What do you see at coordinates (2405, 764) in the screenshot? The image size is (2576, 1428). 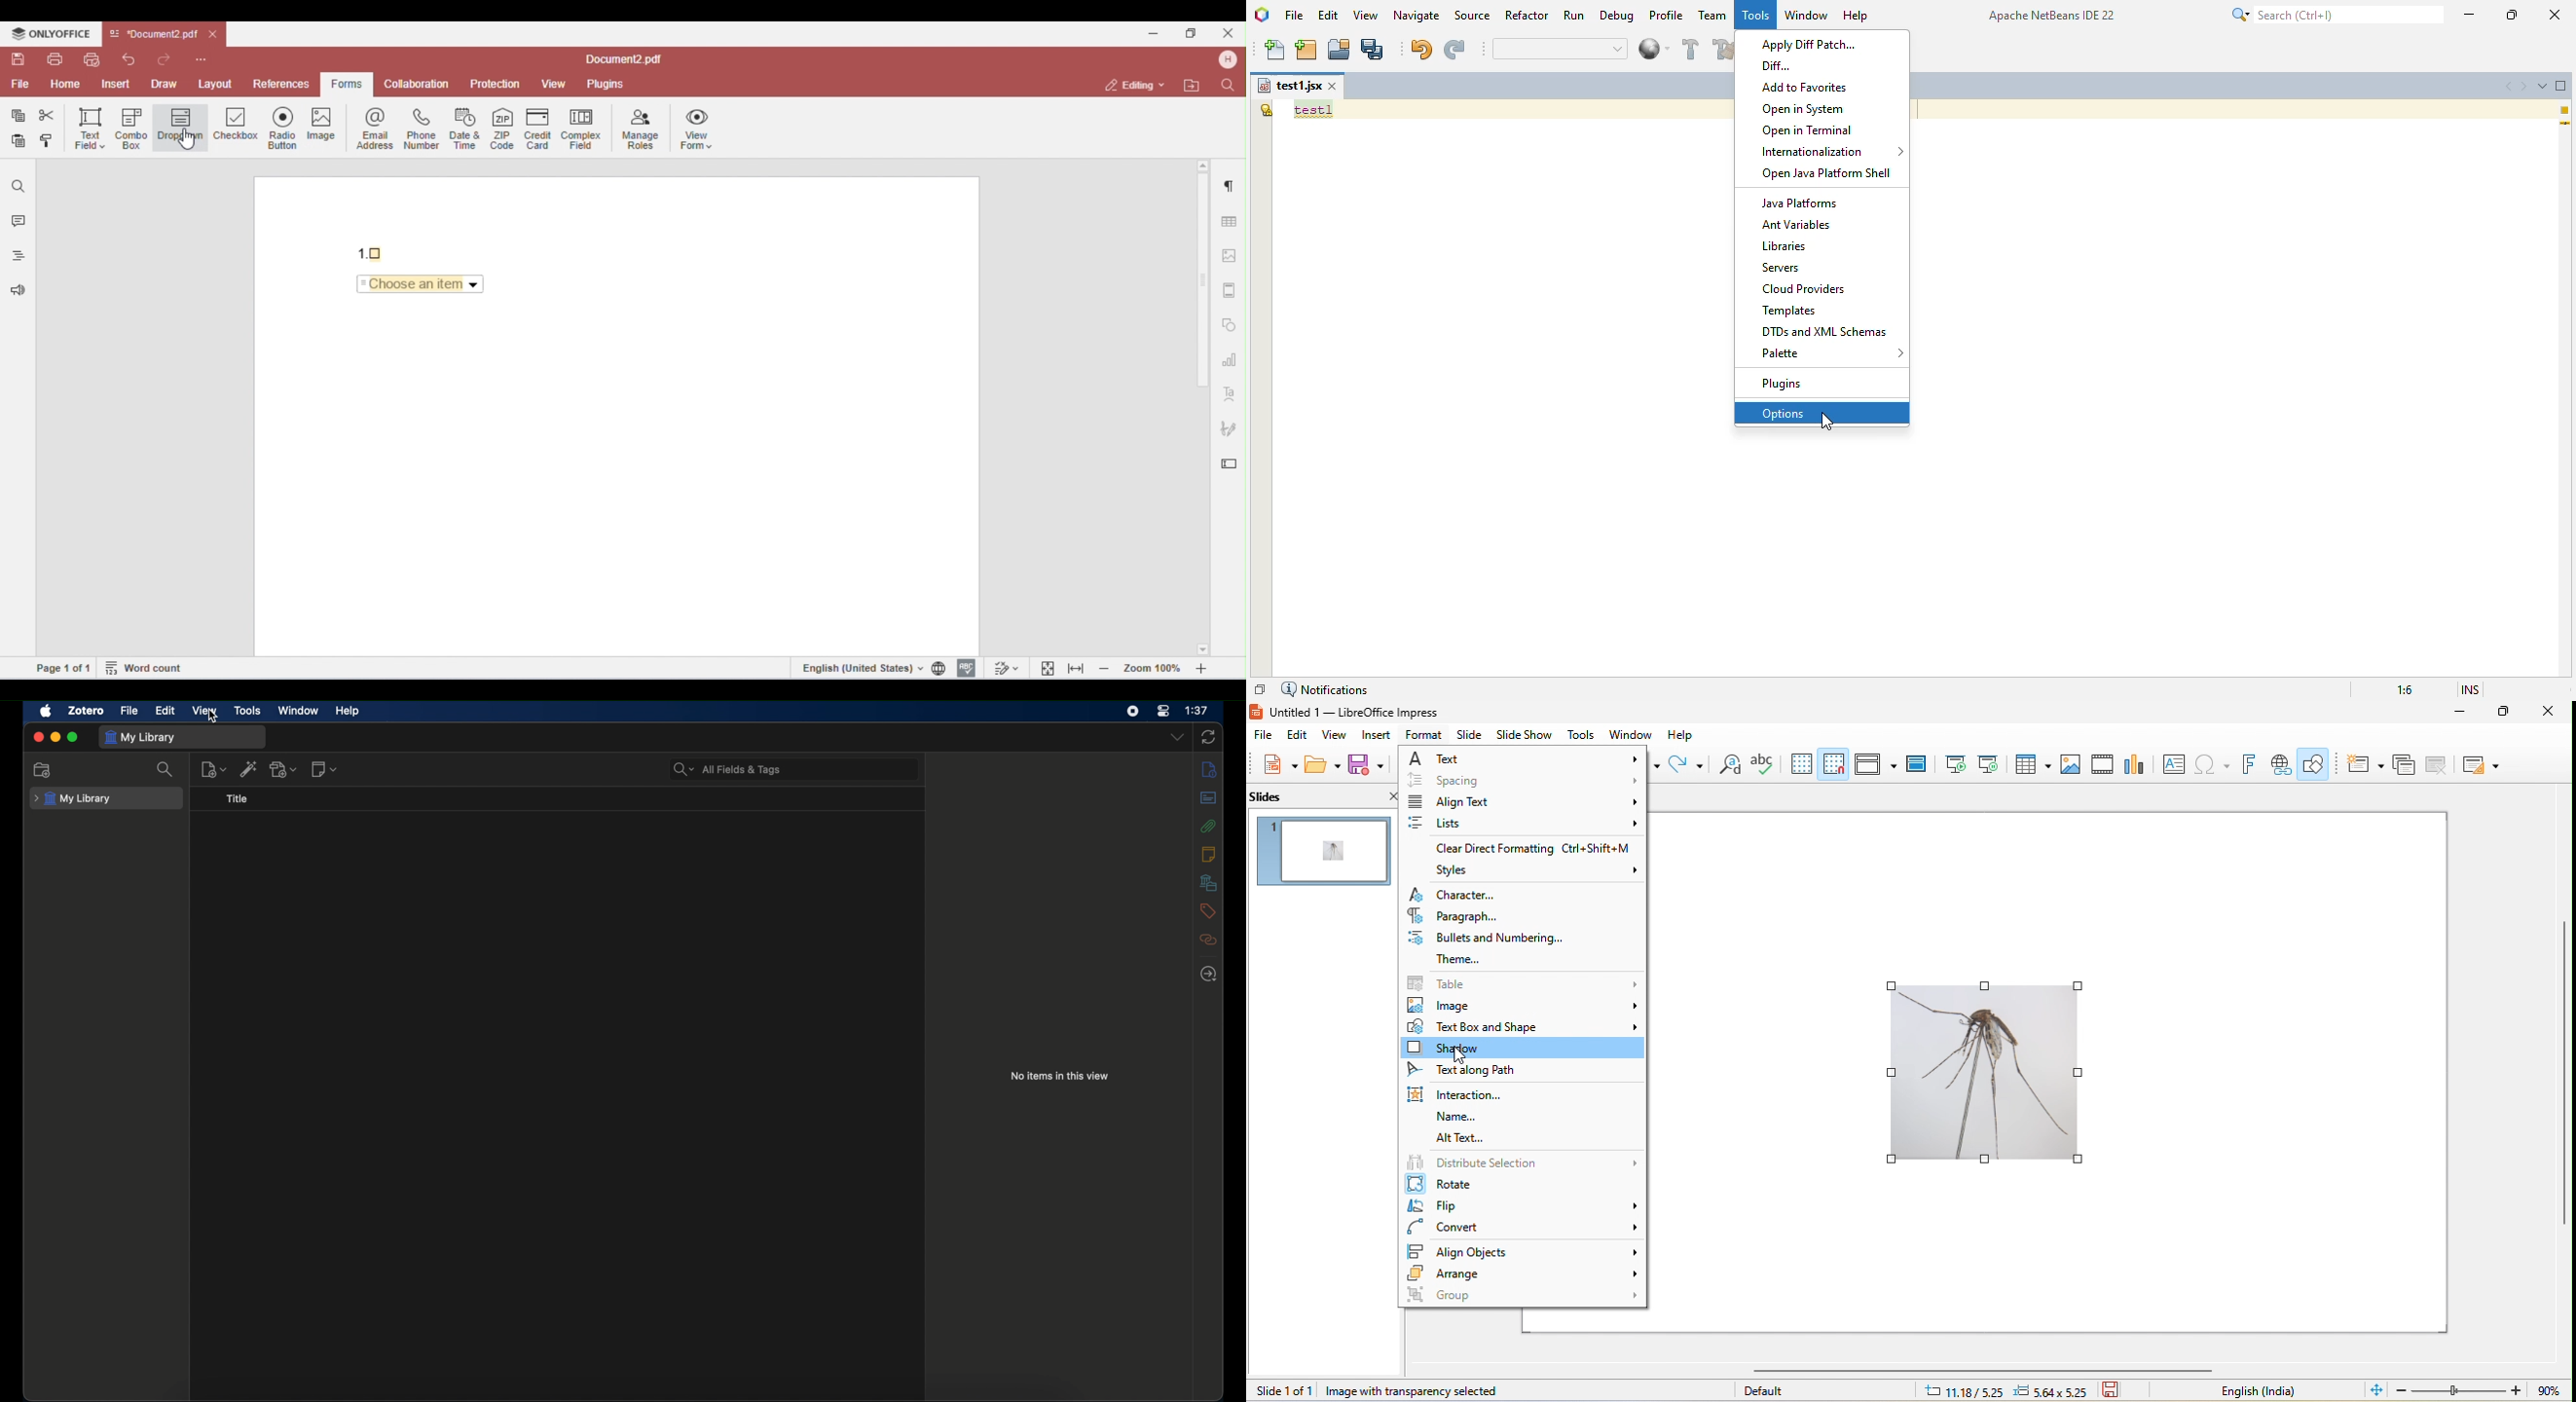 I see `duplicate` at bounding box center [2405, 764].